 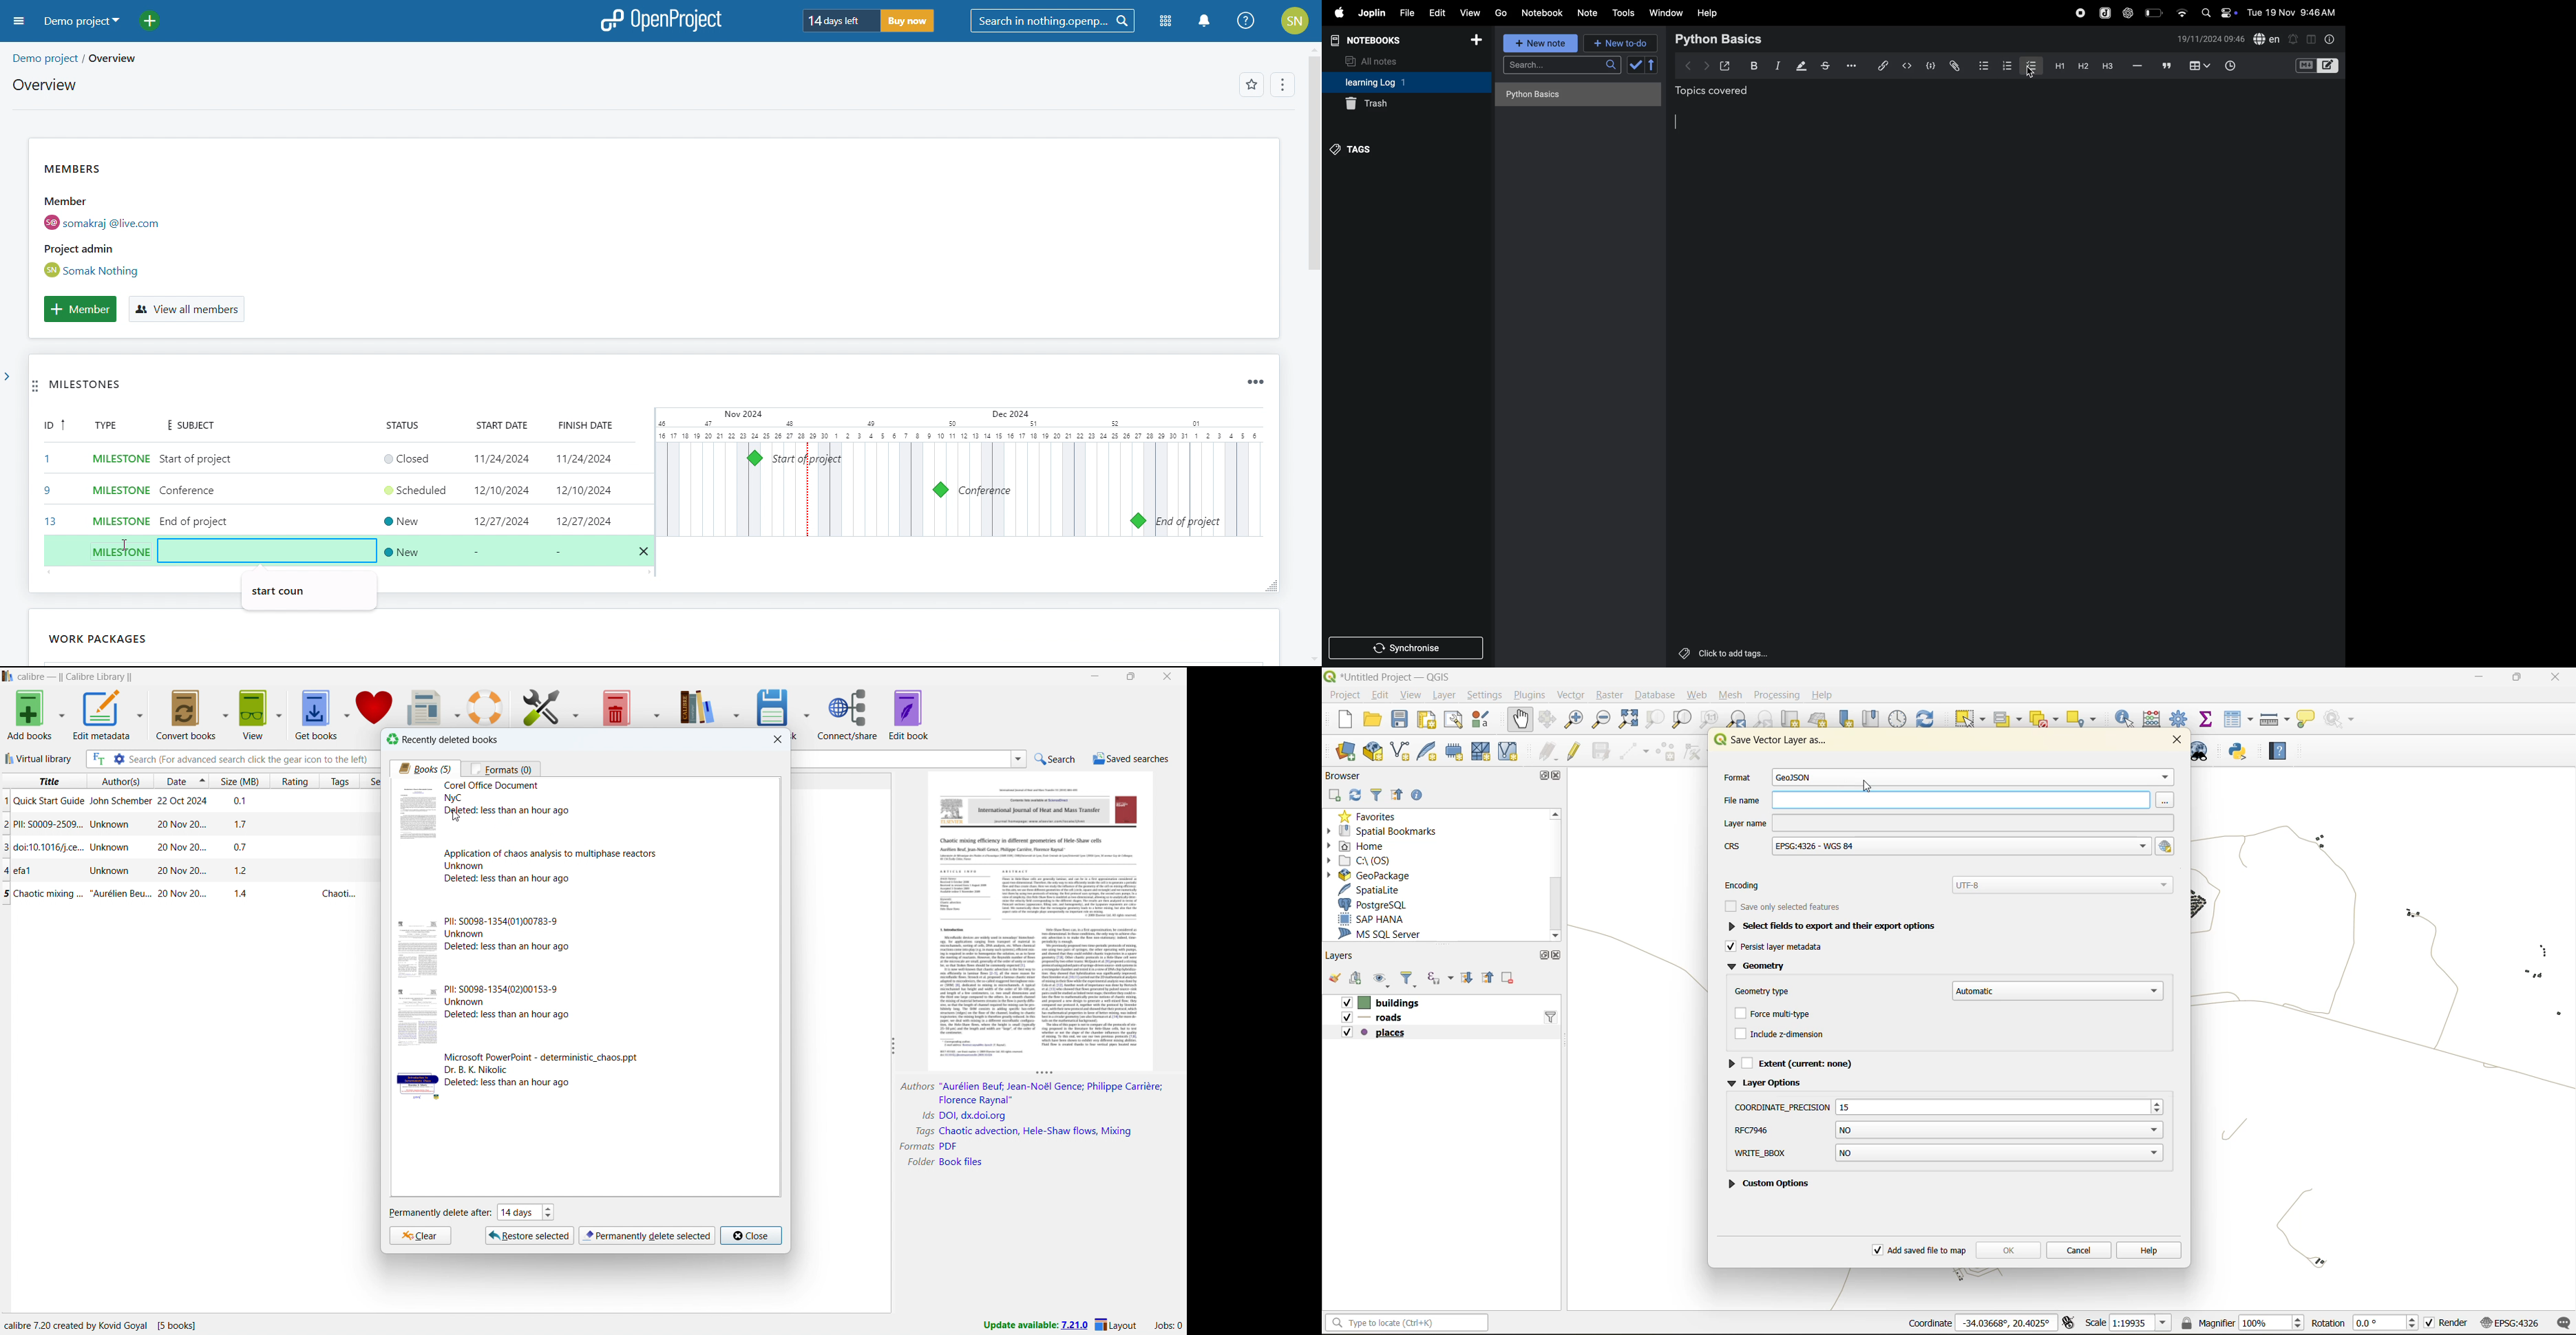 What do you see at coordinates (1030, 1125) in the screenshot?
I see `book details` at bounding box center [1030, 1125].